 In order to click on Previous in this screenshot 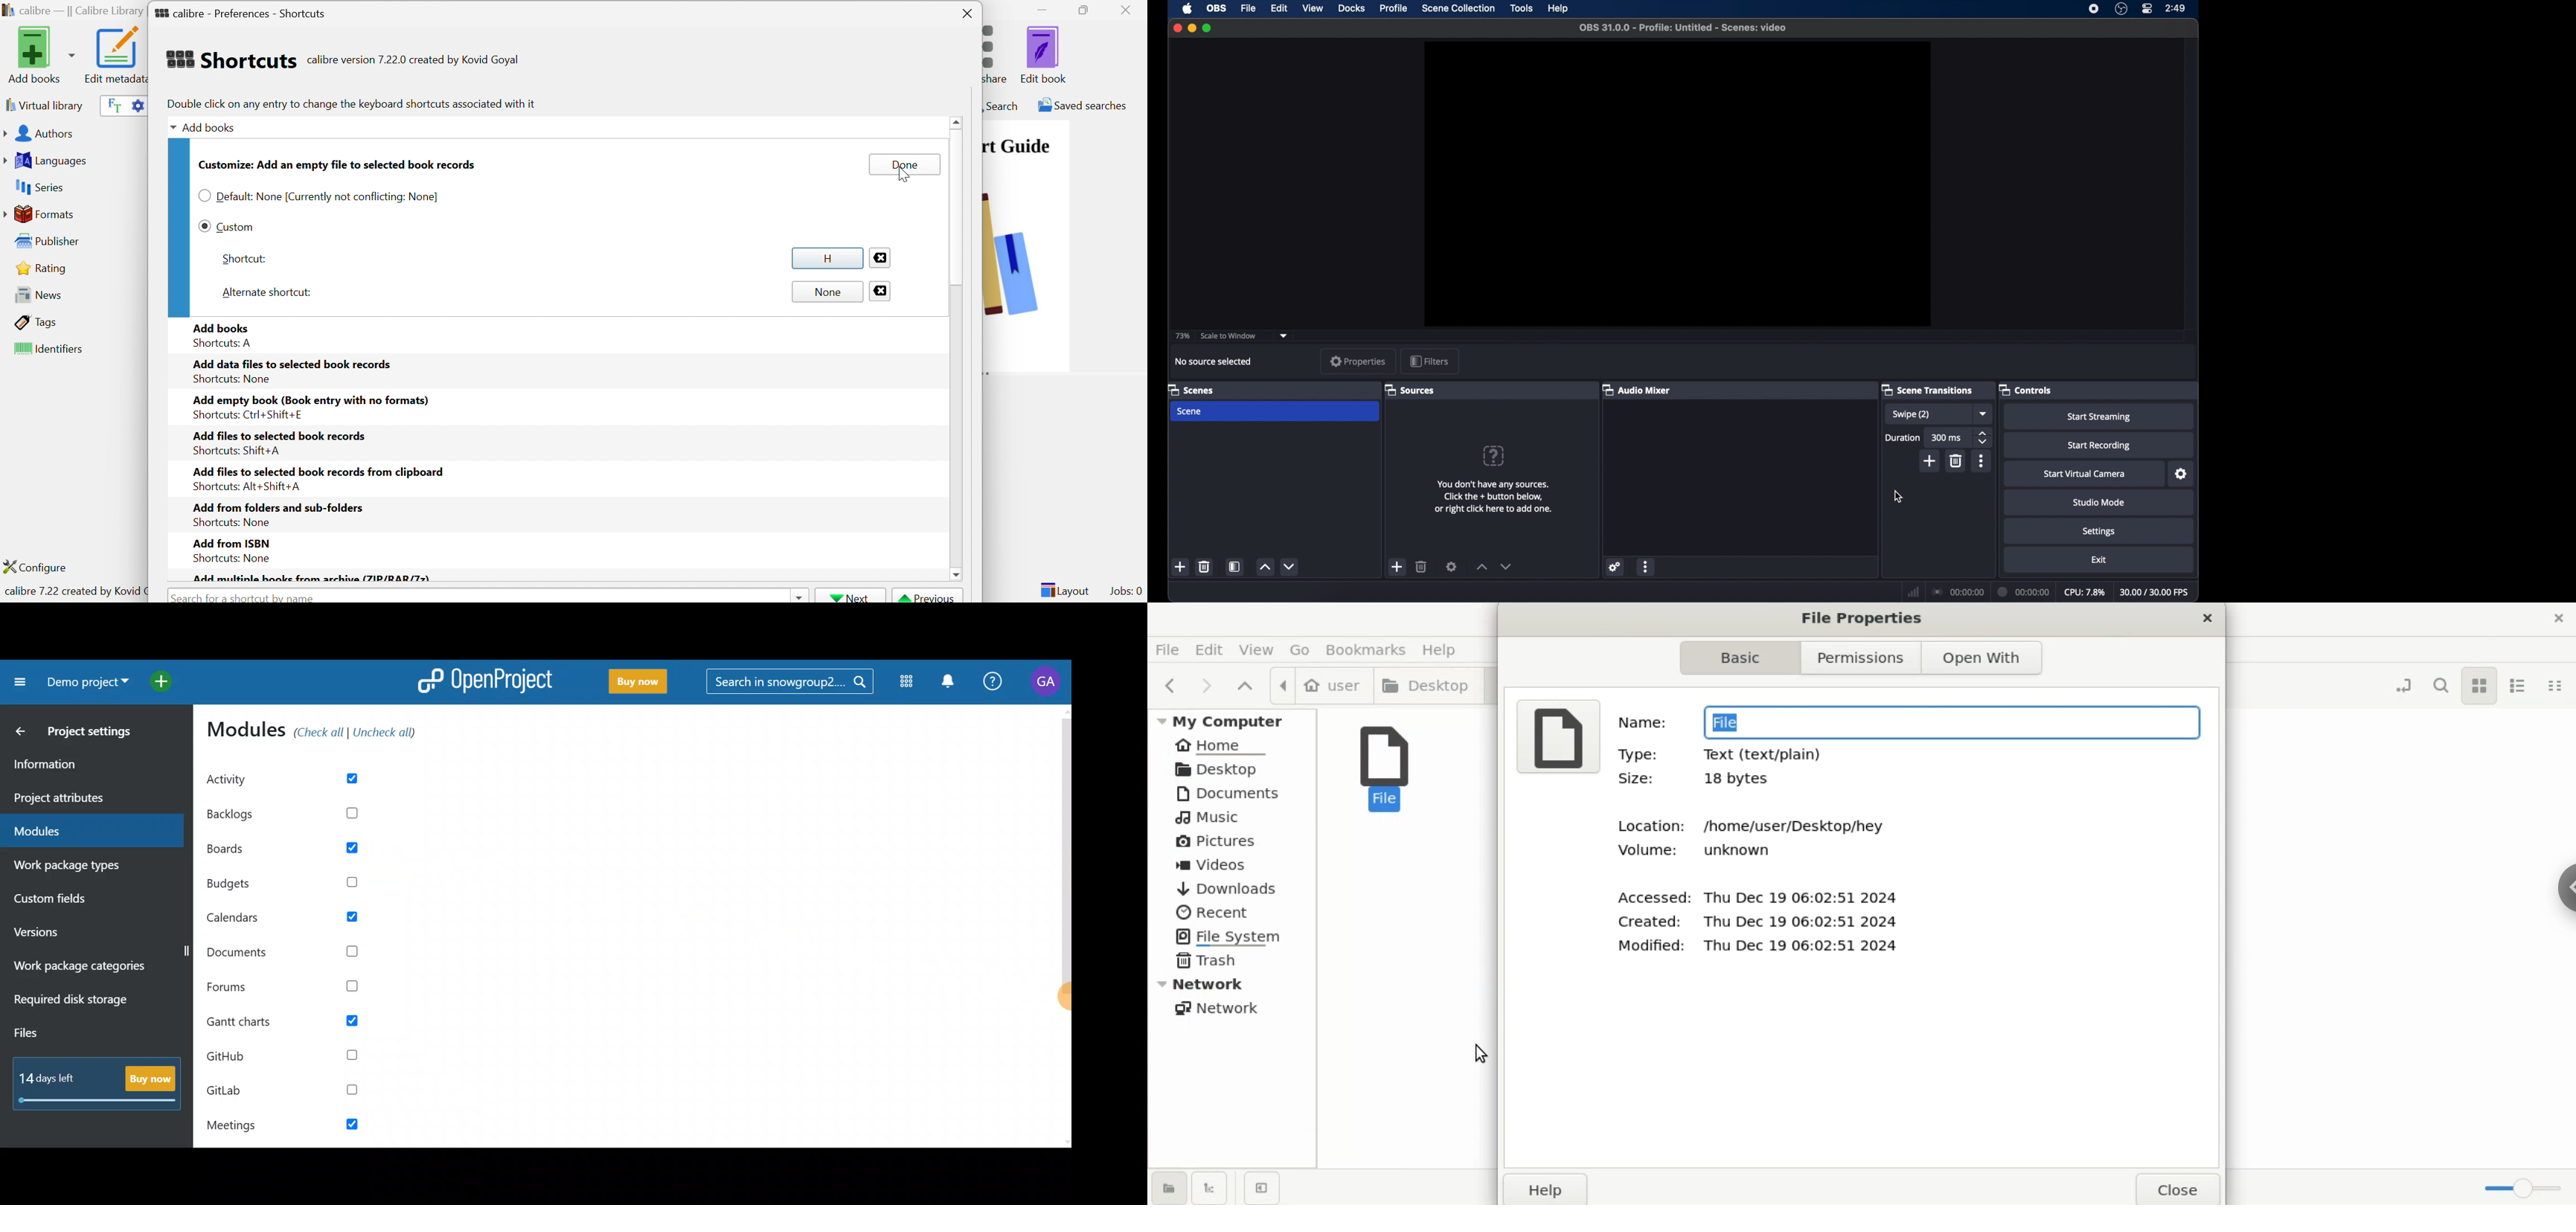, I will do `click(929, 596)`.